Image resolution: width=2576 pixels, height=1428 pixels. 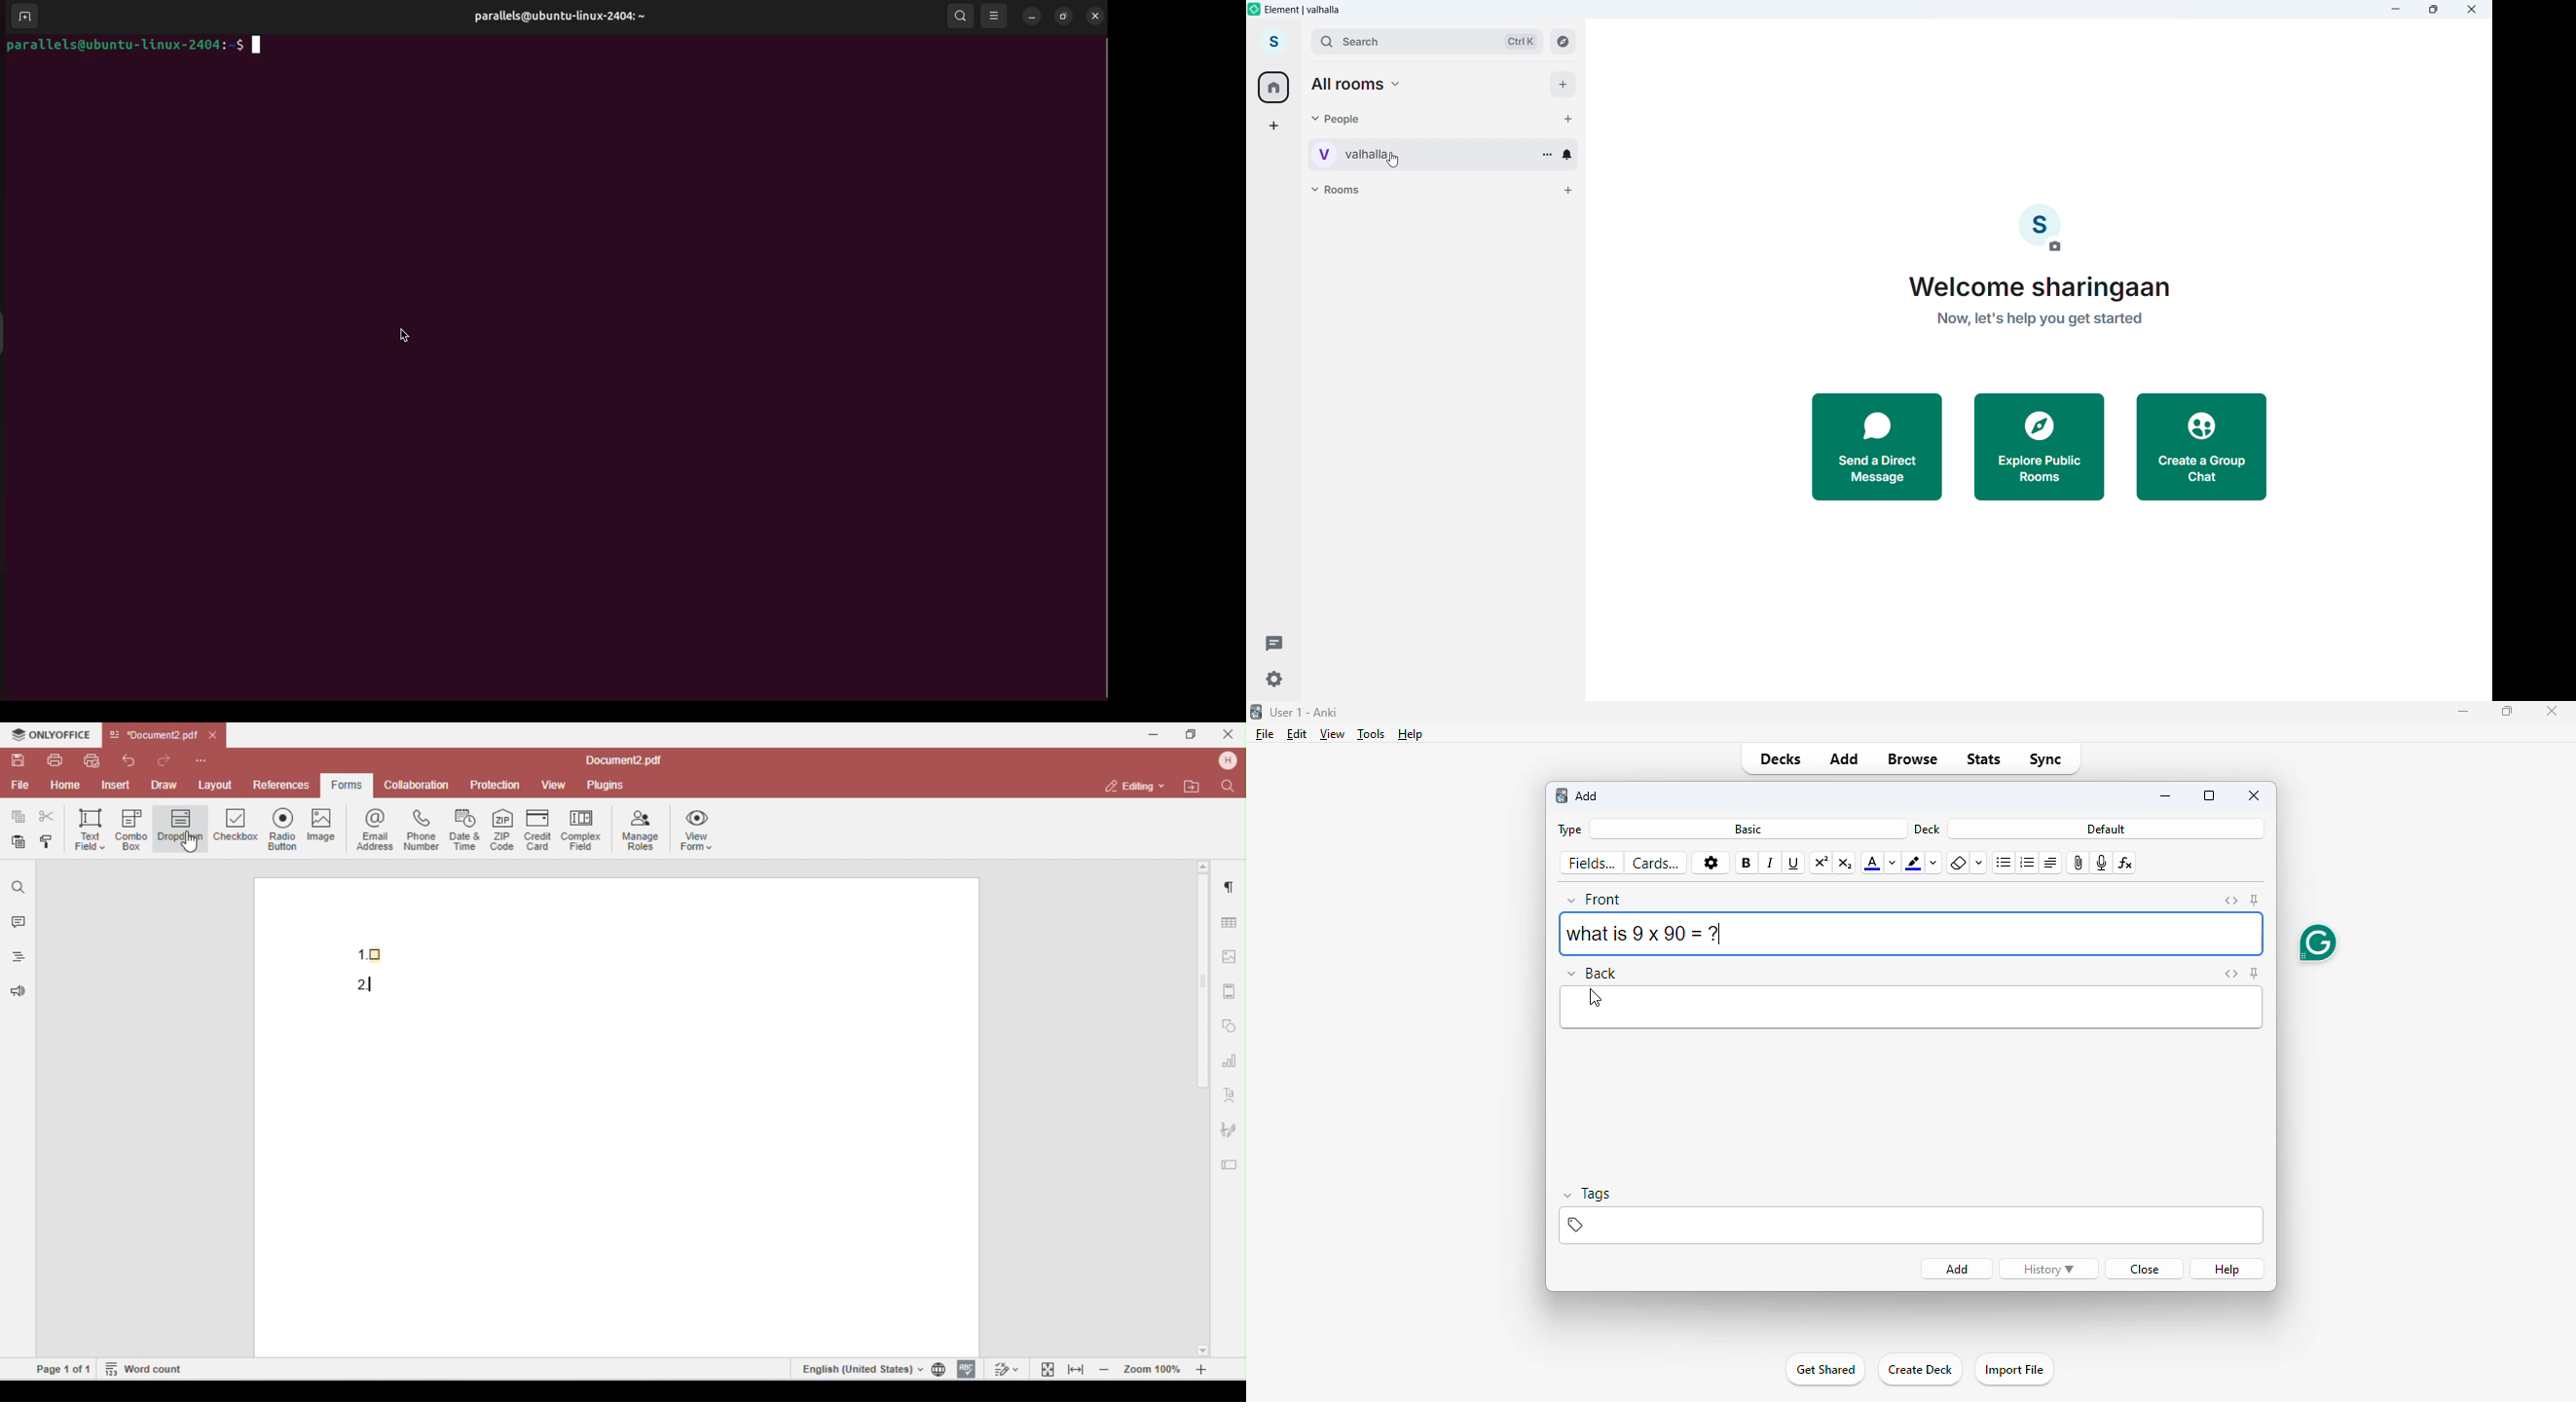 What do you see at coordinates (1567, 830) in the screenshot?
I see `type` at bounding box center [1567, 830].